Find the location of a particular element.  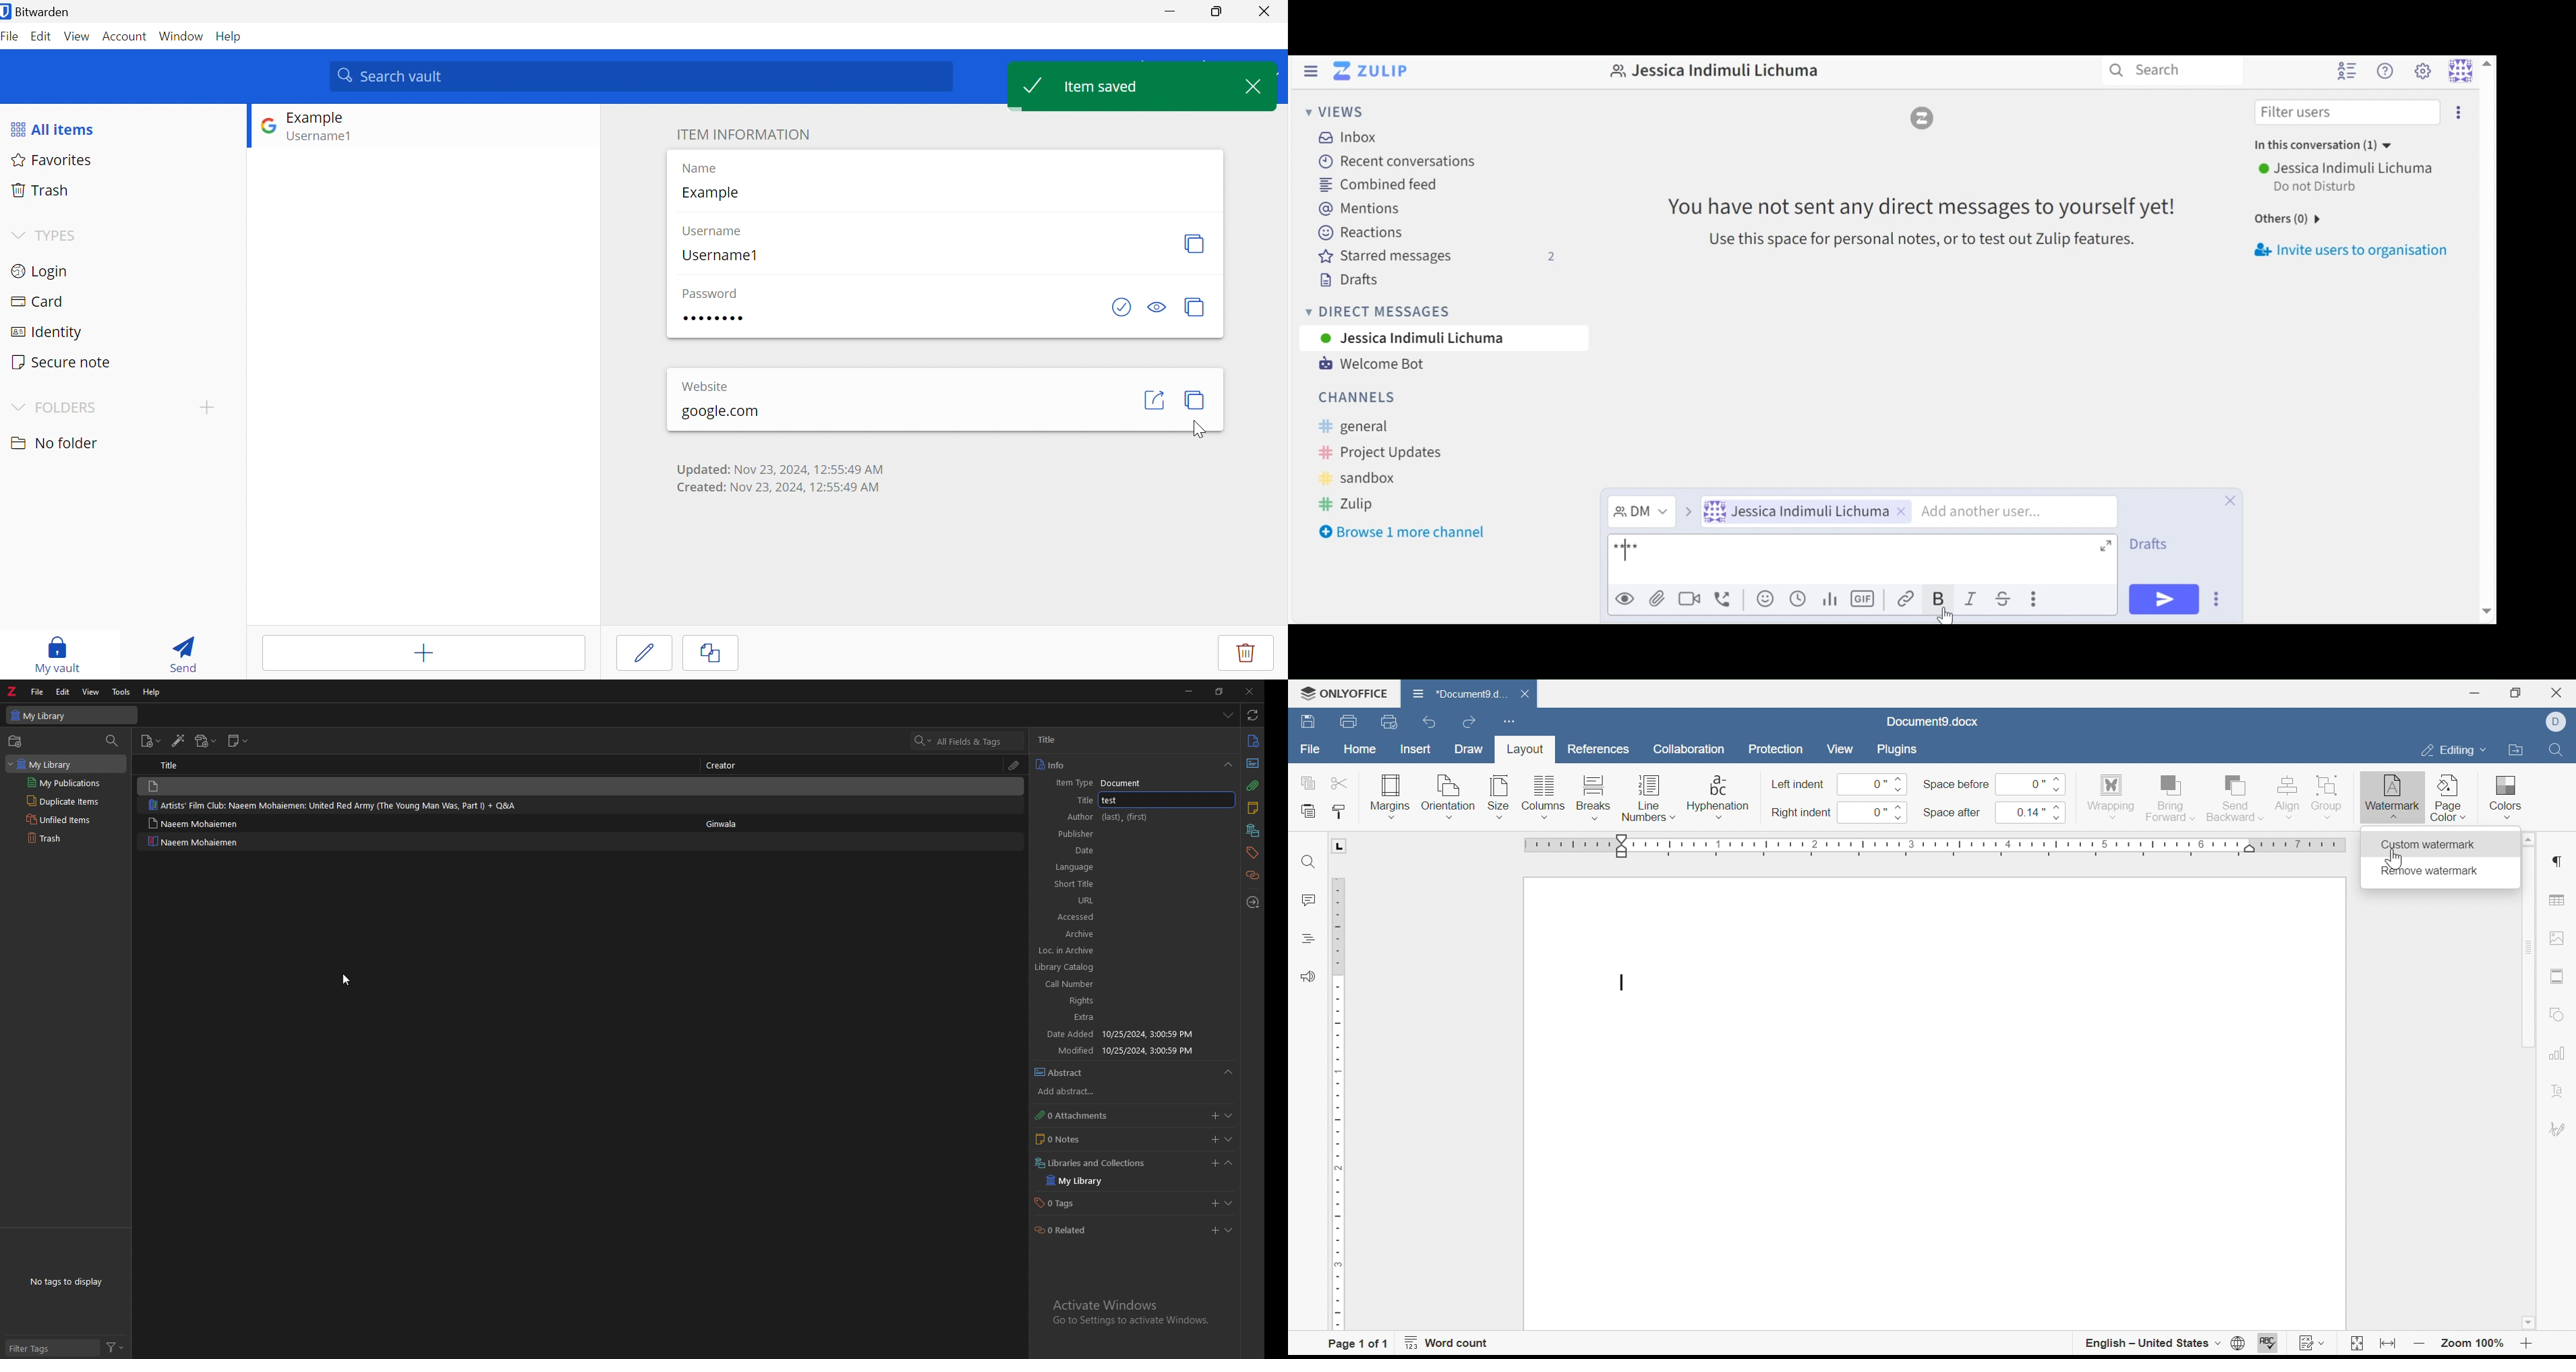

new item is located at coordinates (151, 741).